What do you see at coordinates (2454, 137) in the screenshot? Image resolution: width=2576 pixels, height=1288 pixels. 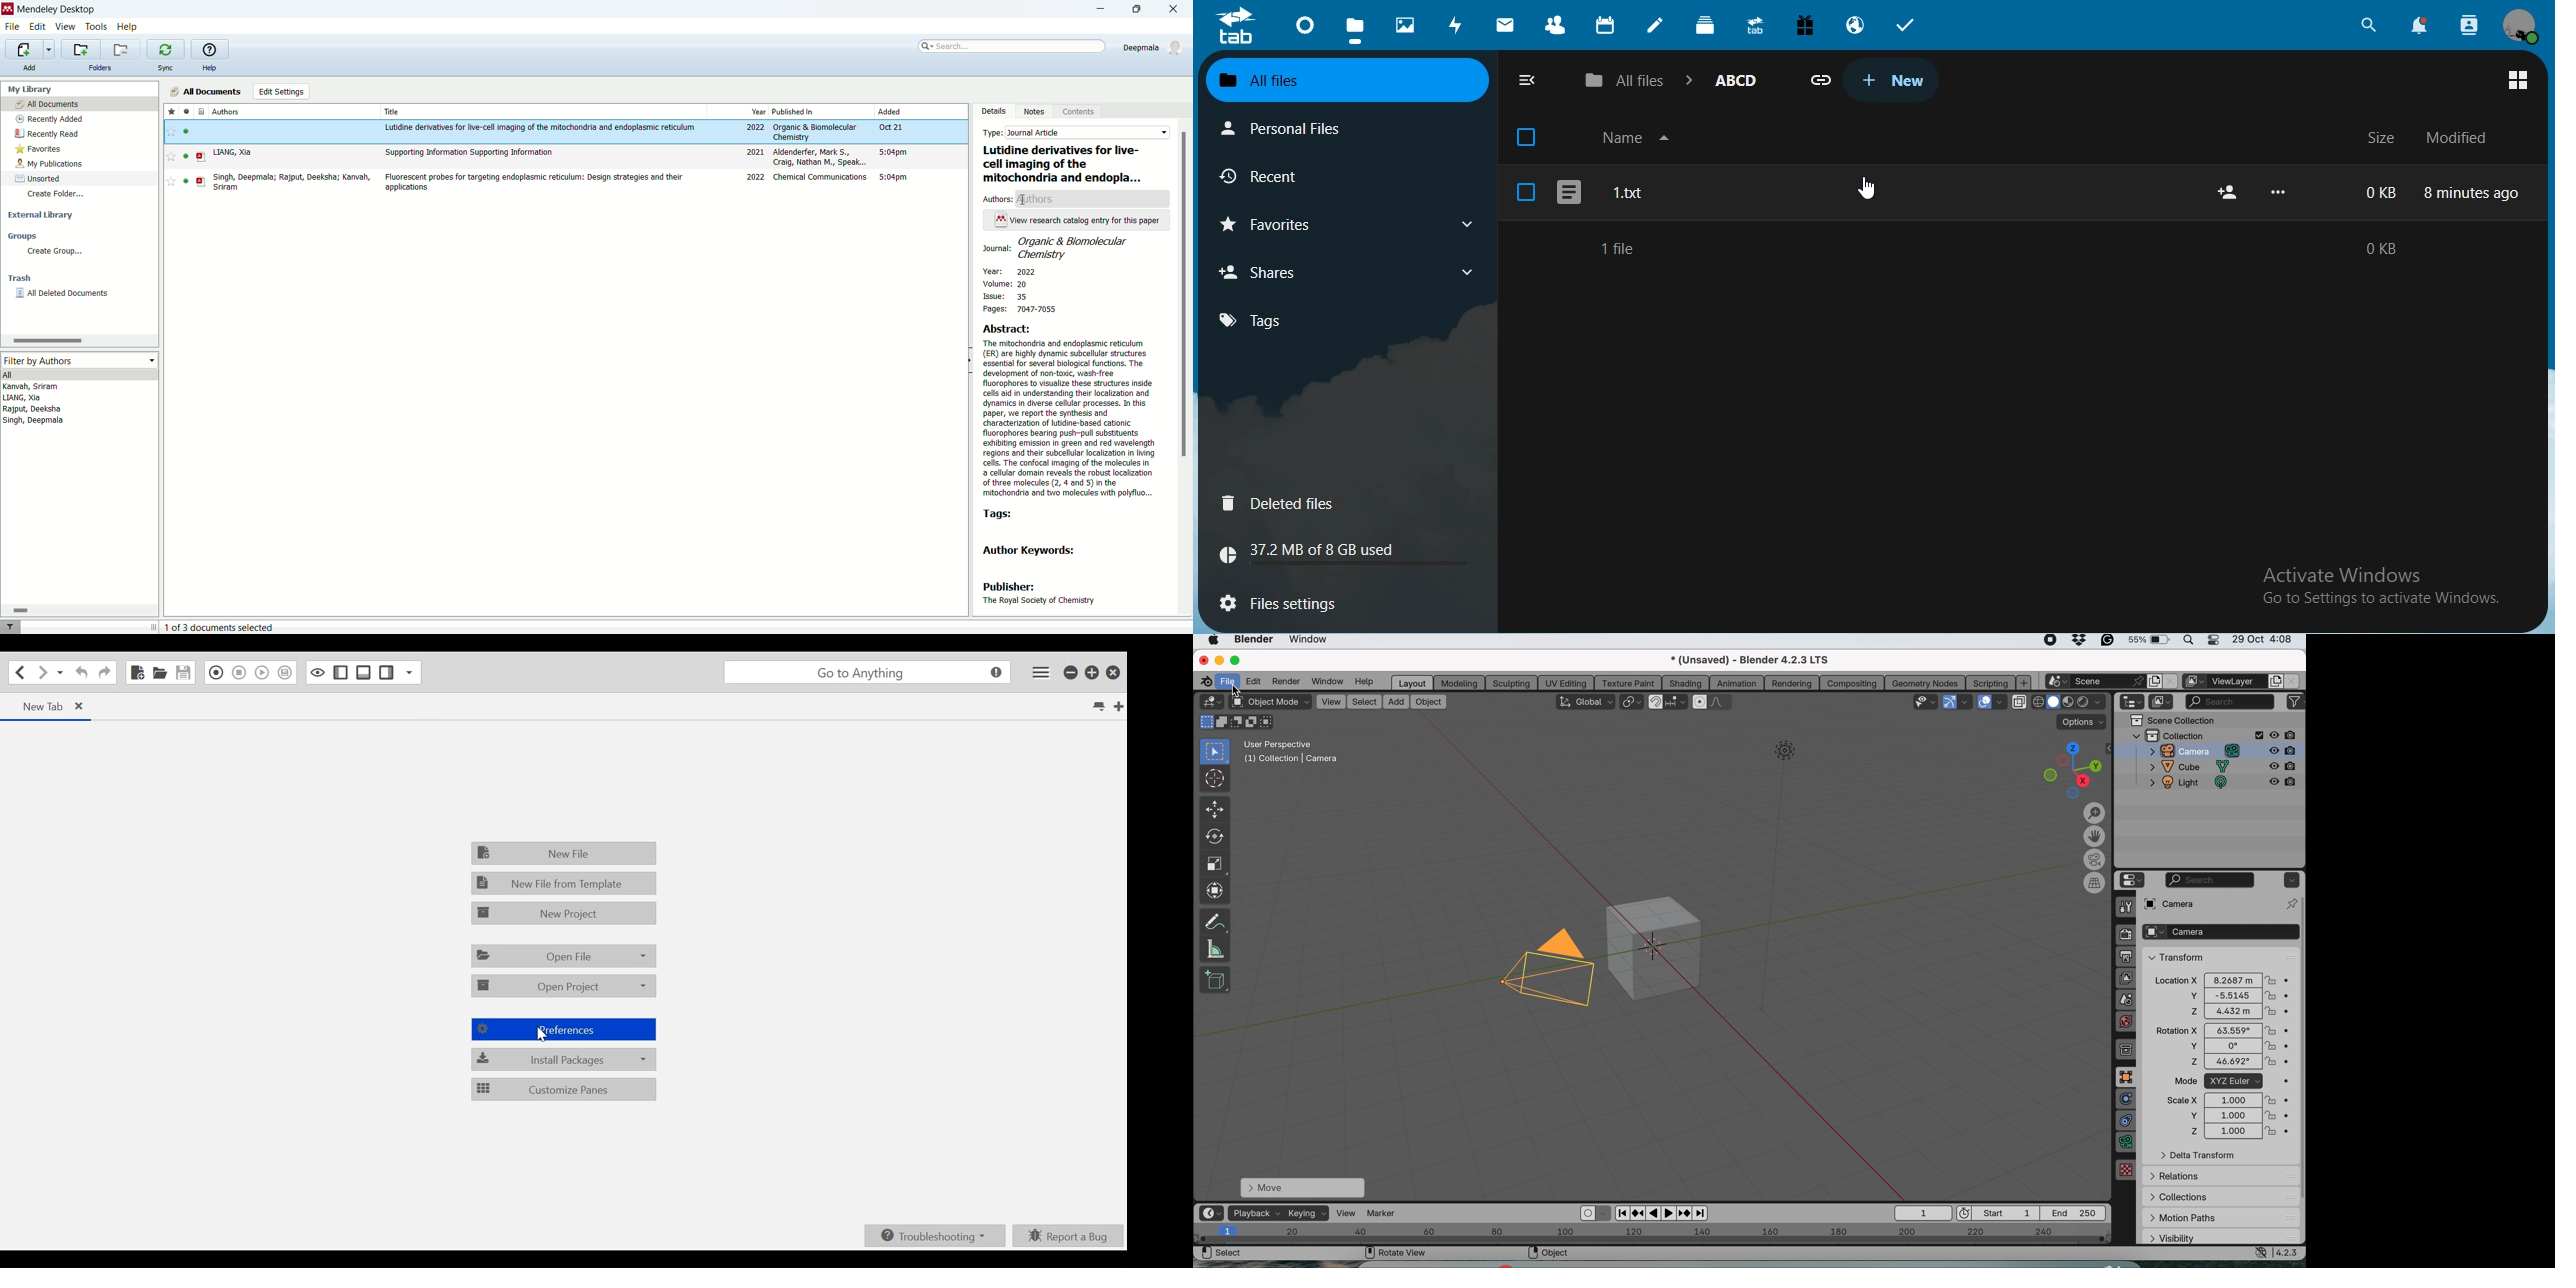 I see `modified` at bounding box center [2454, 137].